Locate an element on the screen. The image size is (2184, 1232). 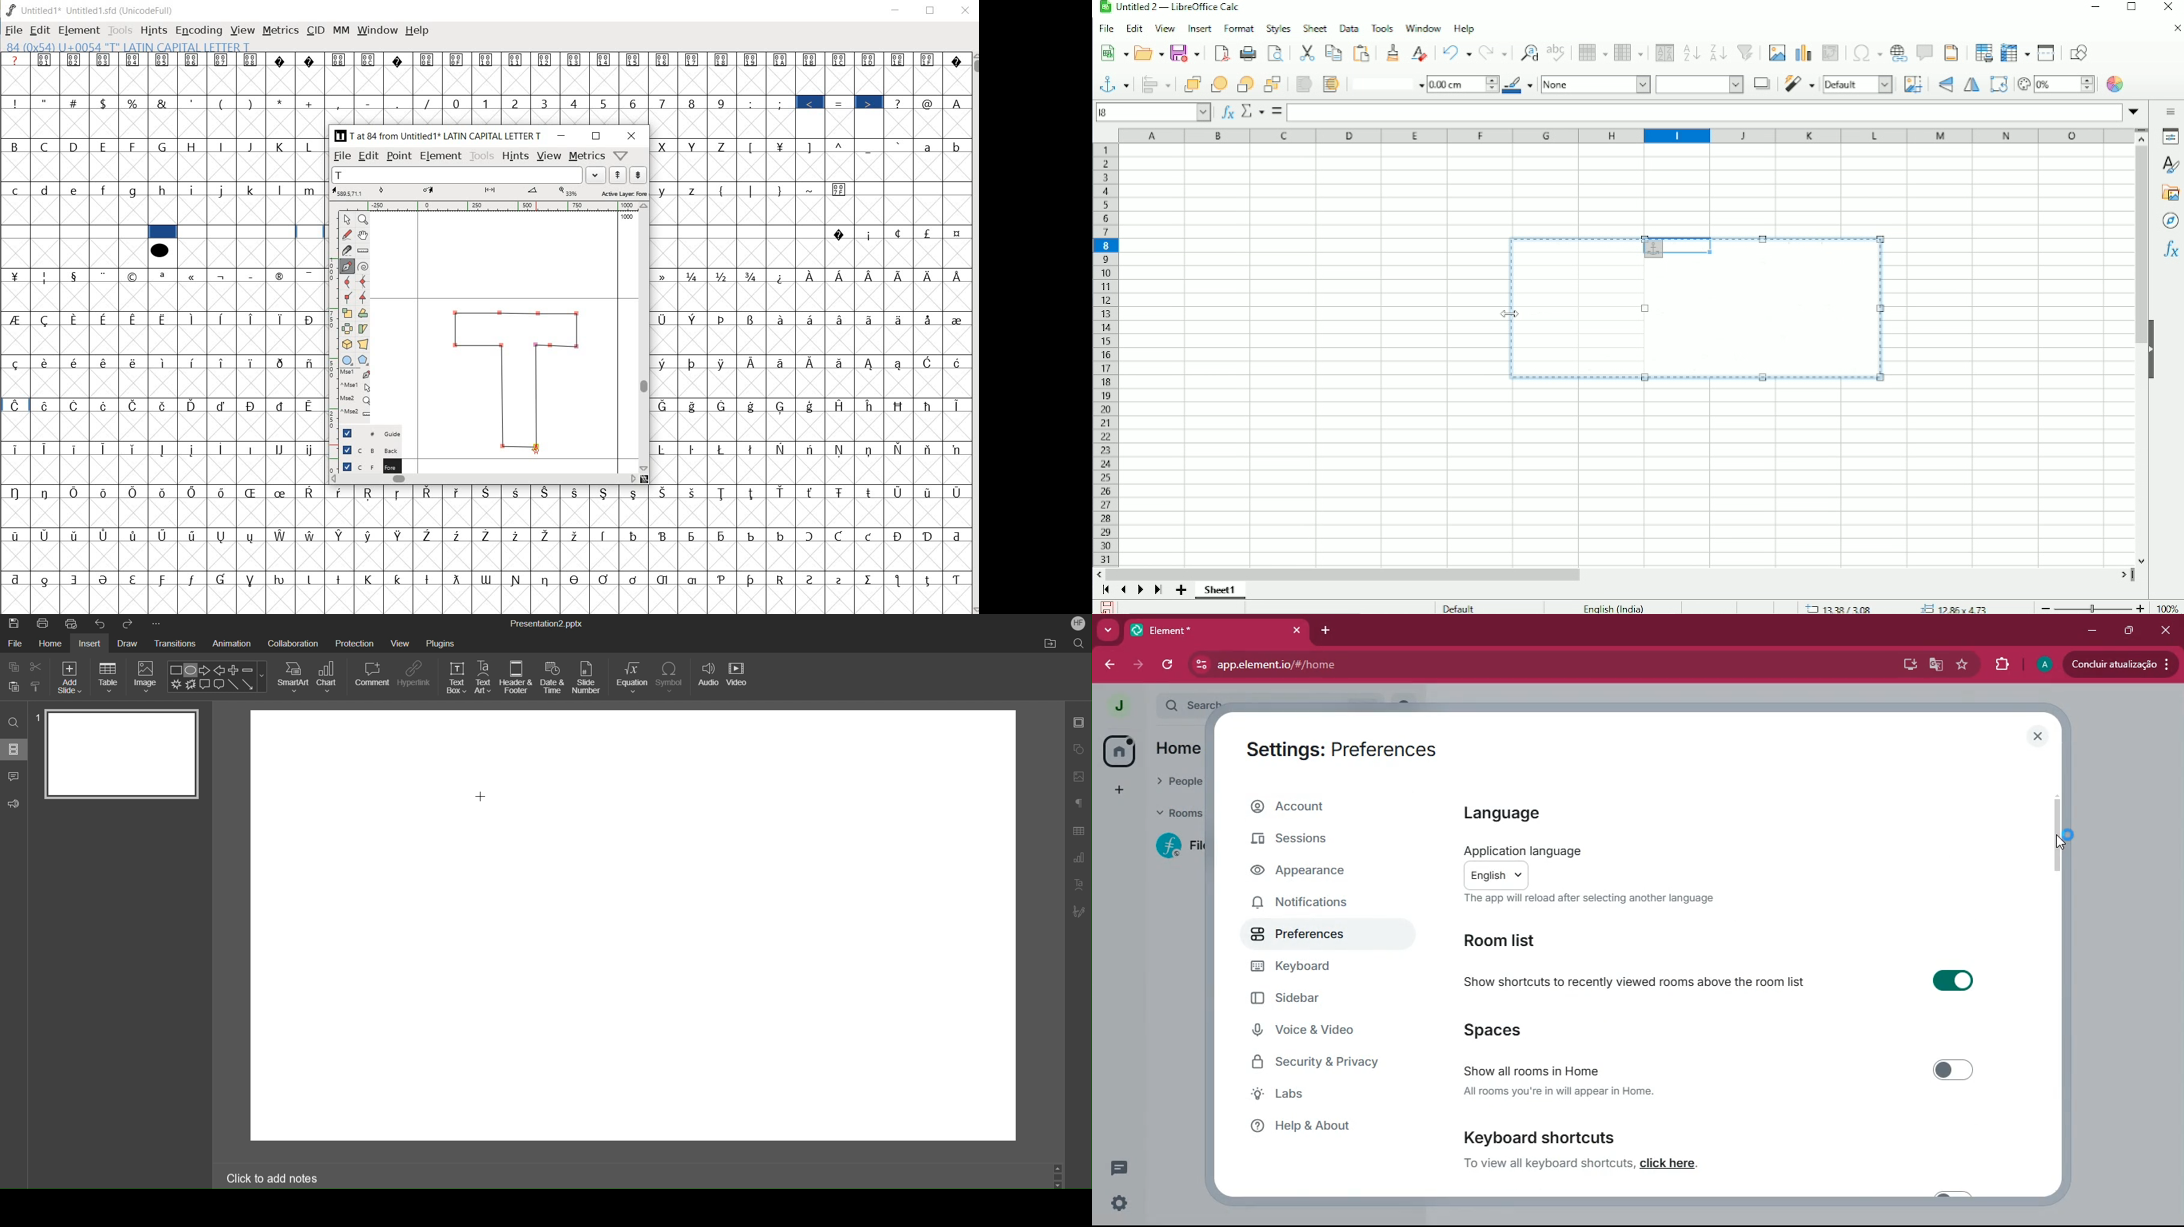
edit is located at coordinates (369, 155).